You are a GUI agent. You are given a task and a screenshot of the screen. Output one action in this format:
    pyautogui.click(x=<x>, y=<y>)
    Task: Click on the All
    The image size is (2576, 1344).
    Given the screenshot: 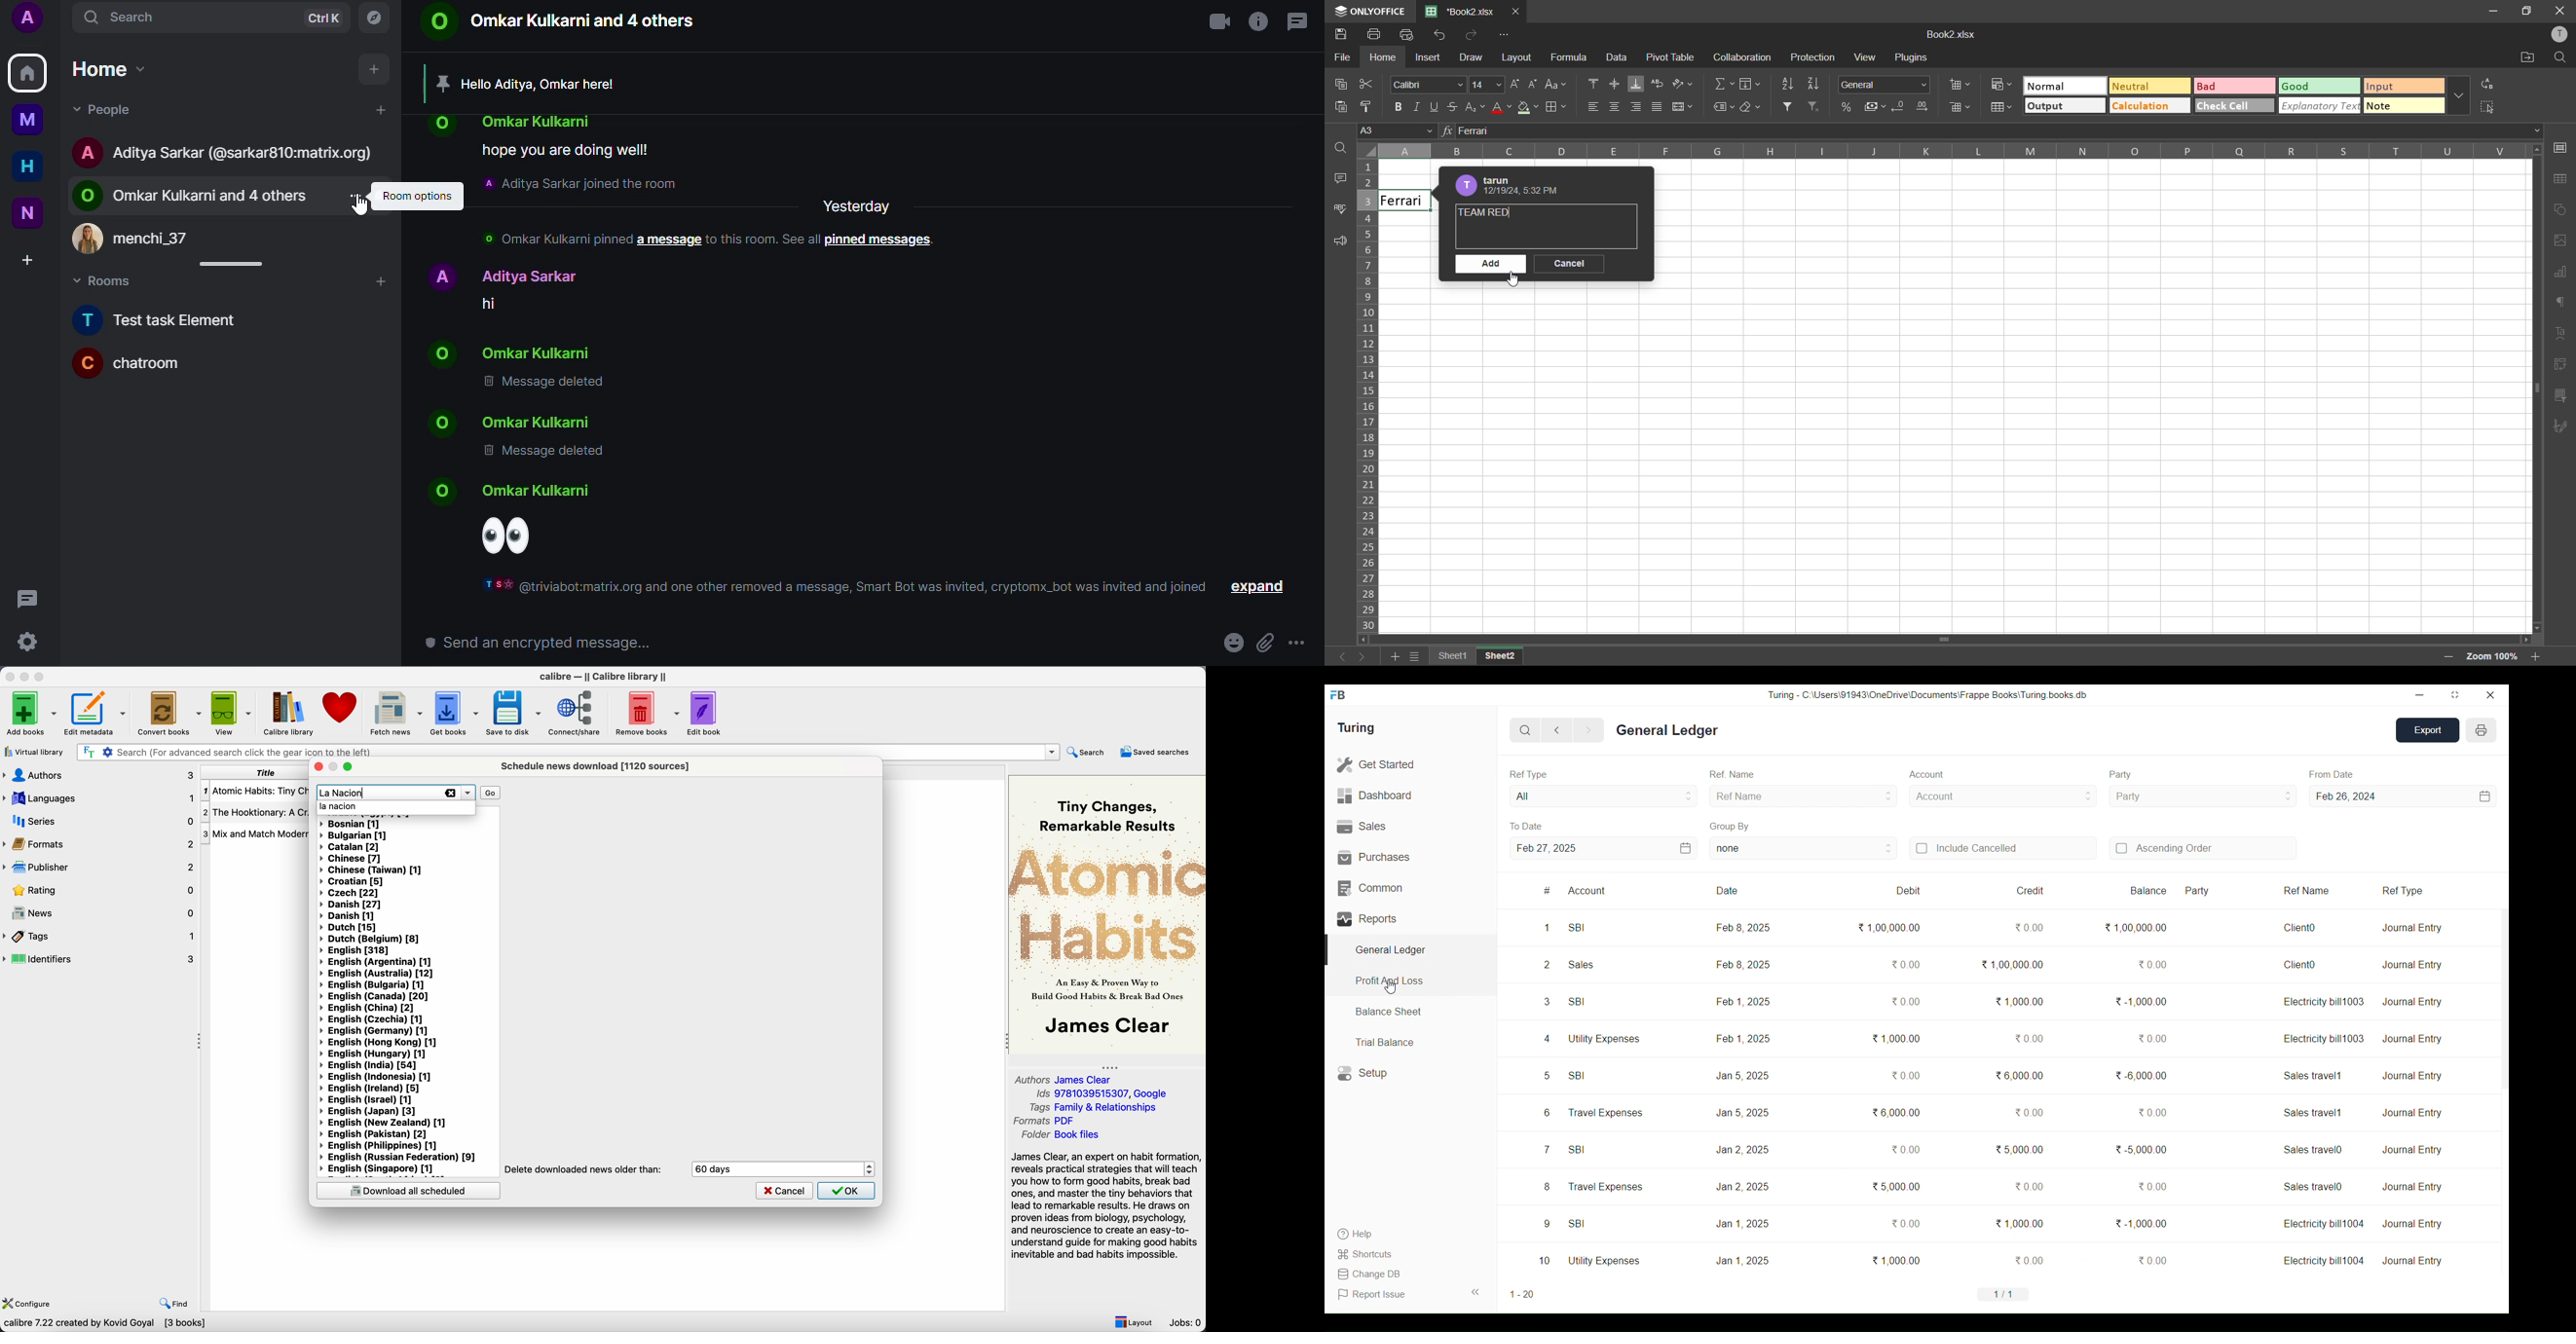 What is the action you would take?
    pyautogui.click(x=1604, y=796)
    